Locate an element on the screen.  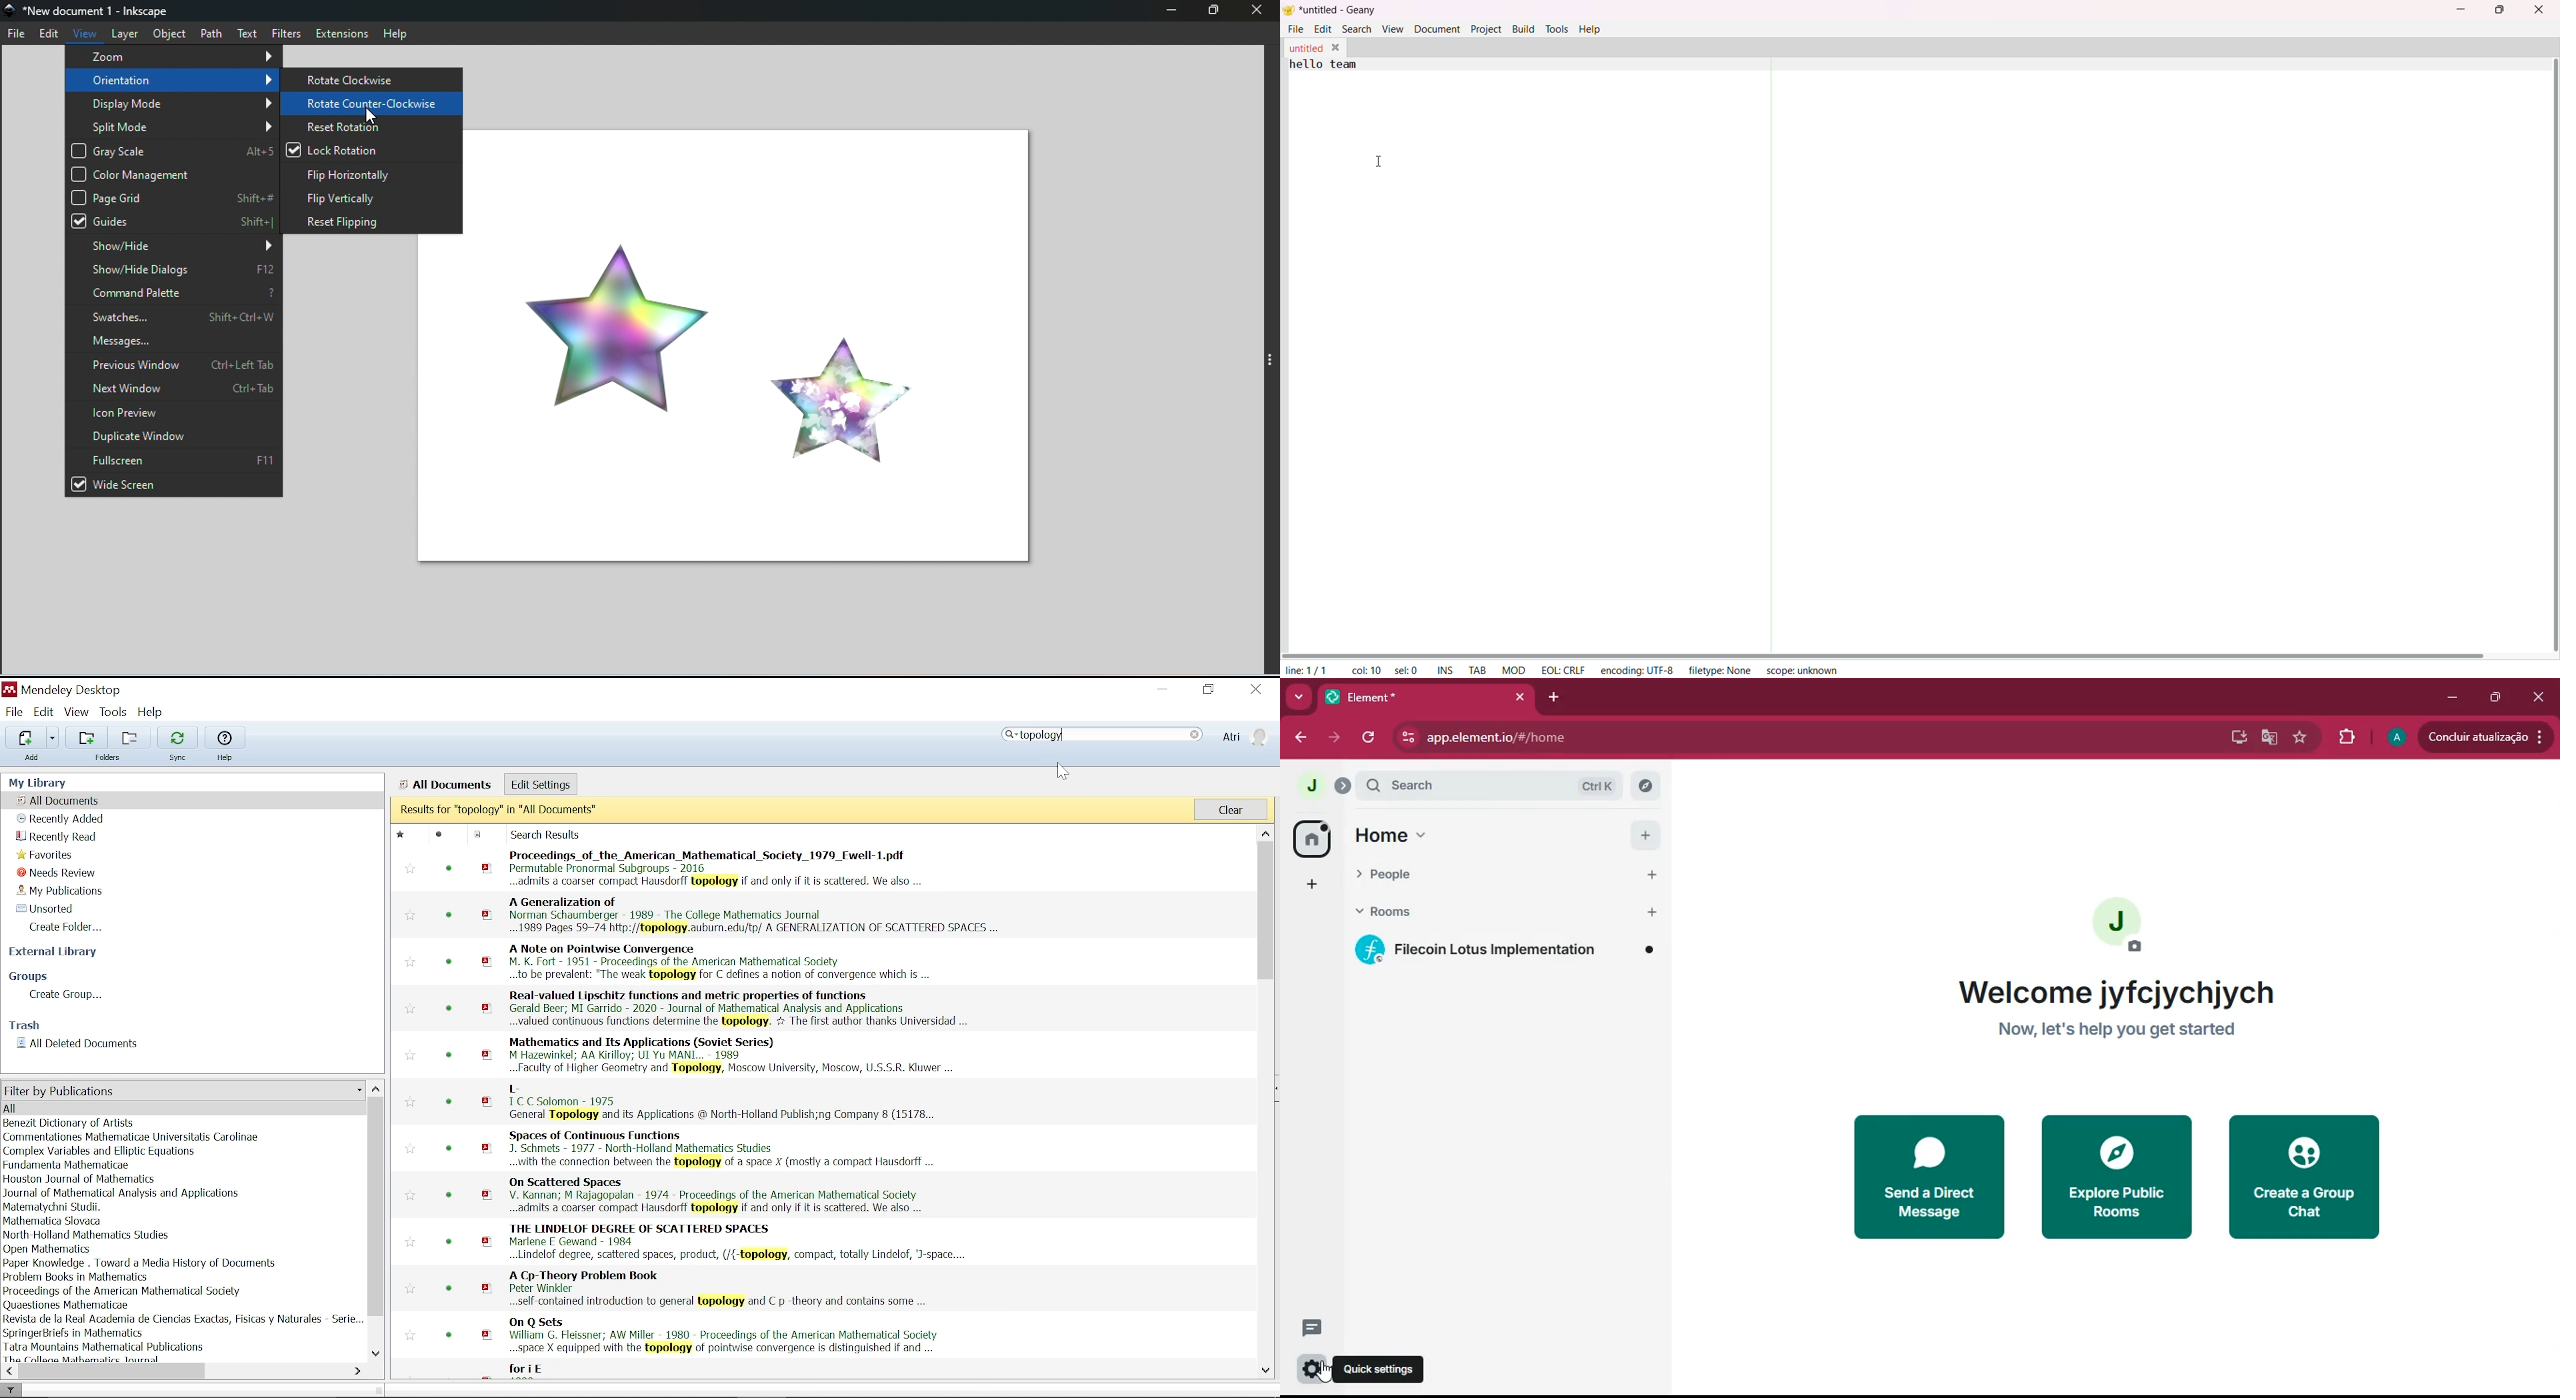
icon is located at coordinates (8, 690).